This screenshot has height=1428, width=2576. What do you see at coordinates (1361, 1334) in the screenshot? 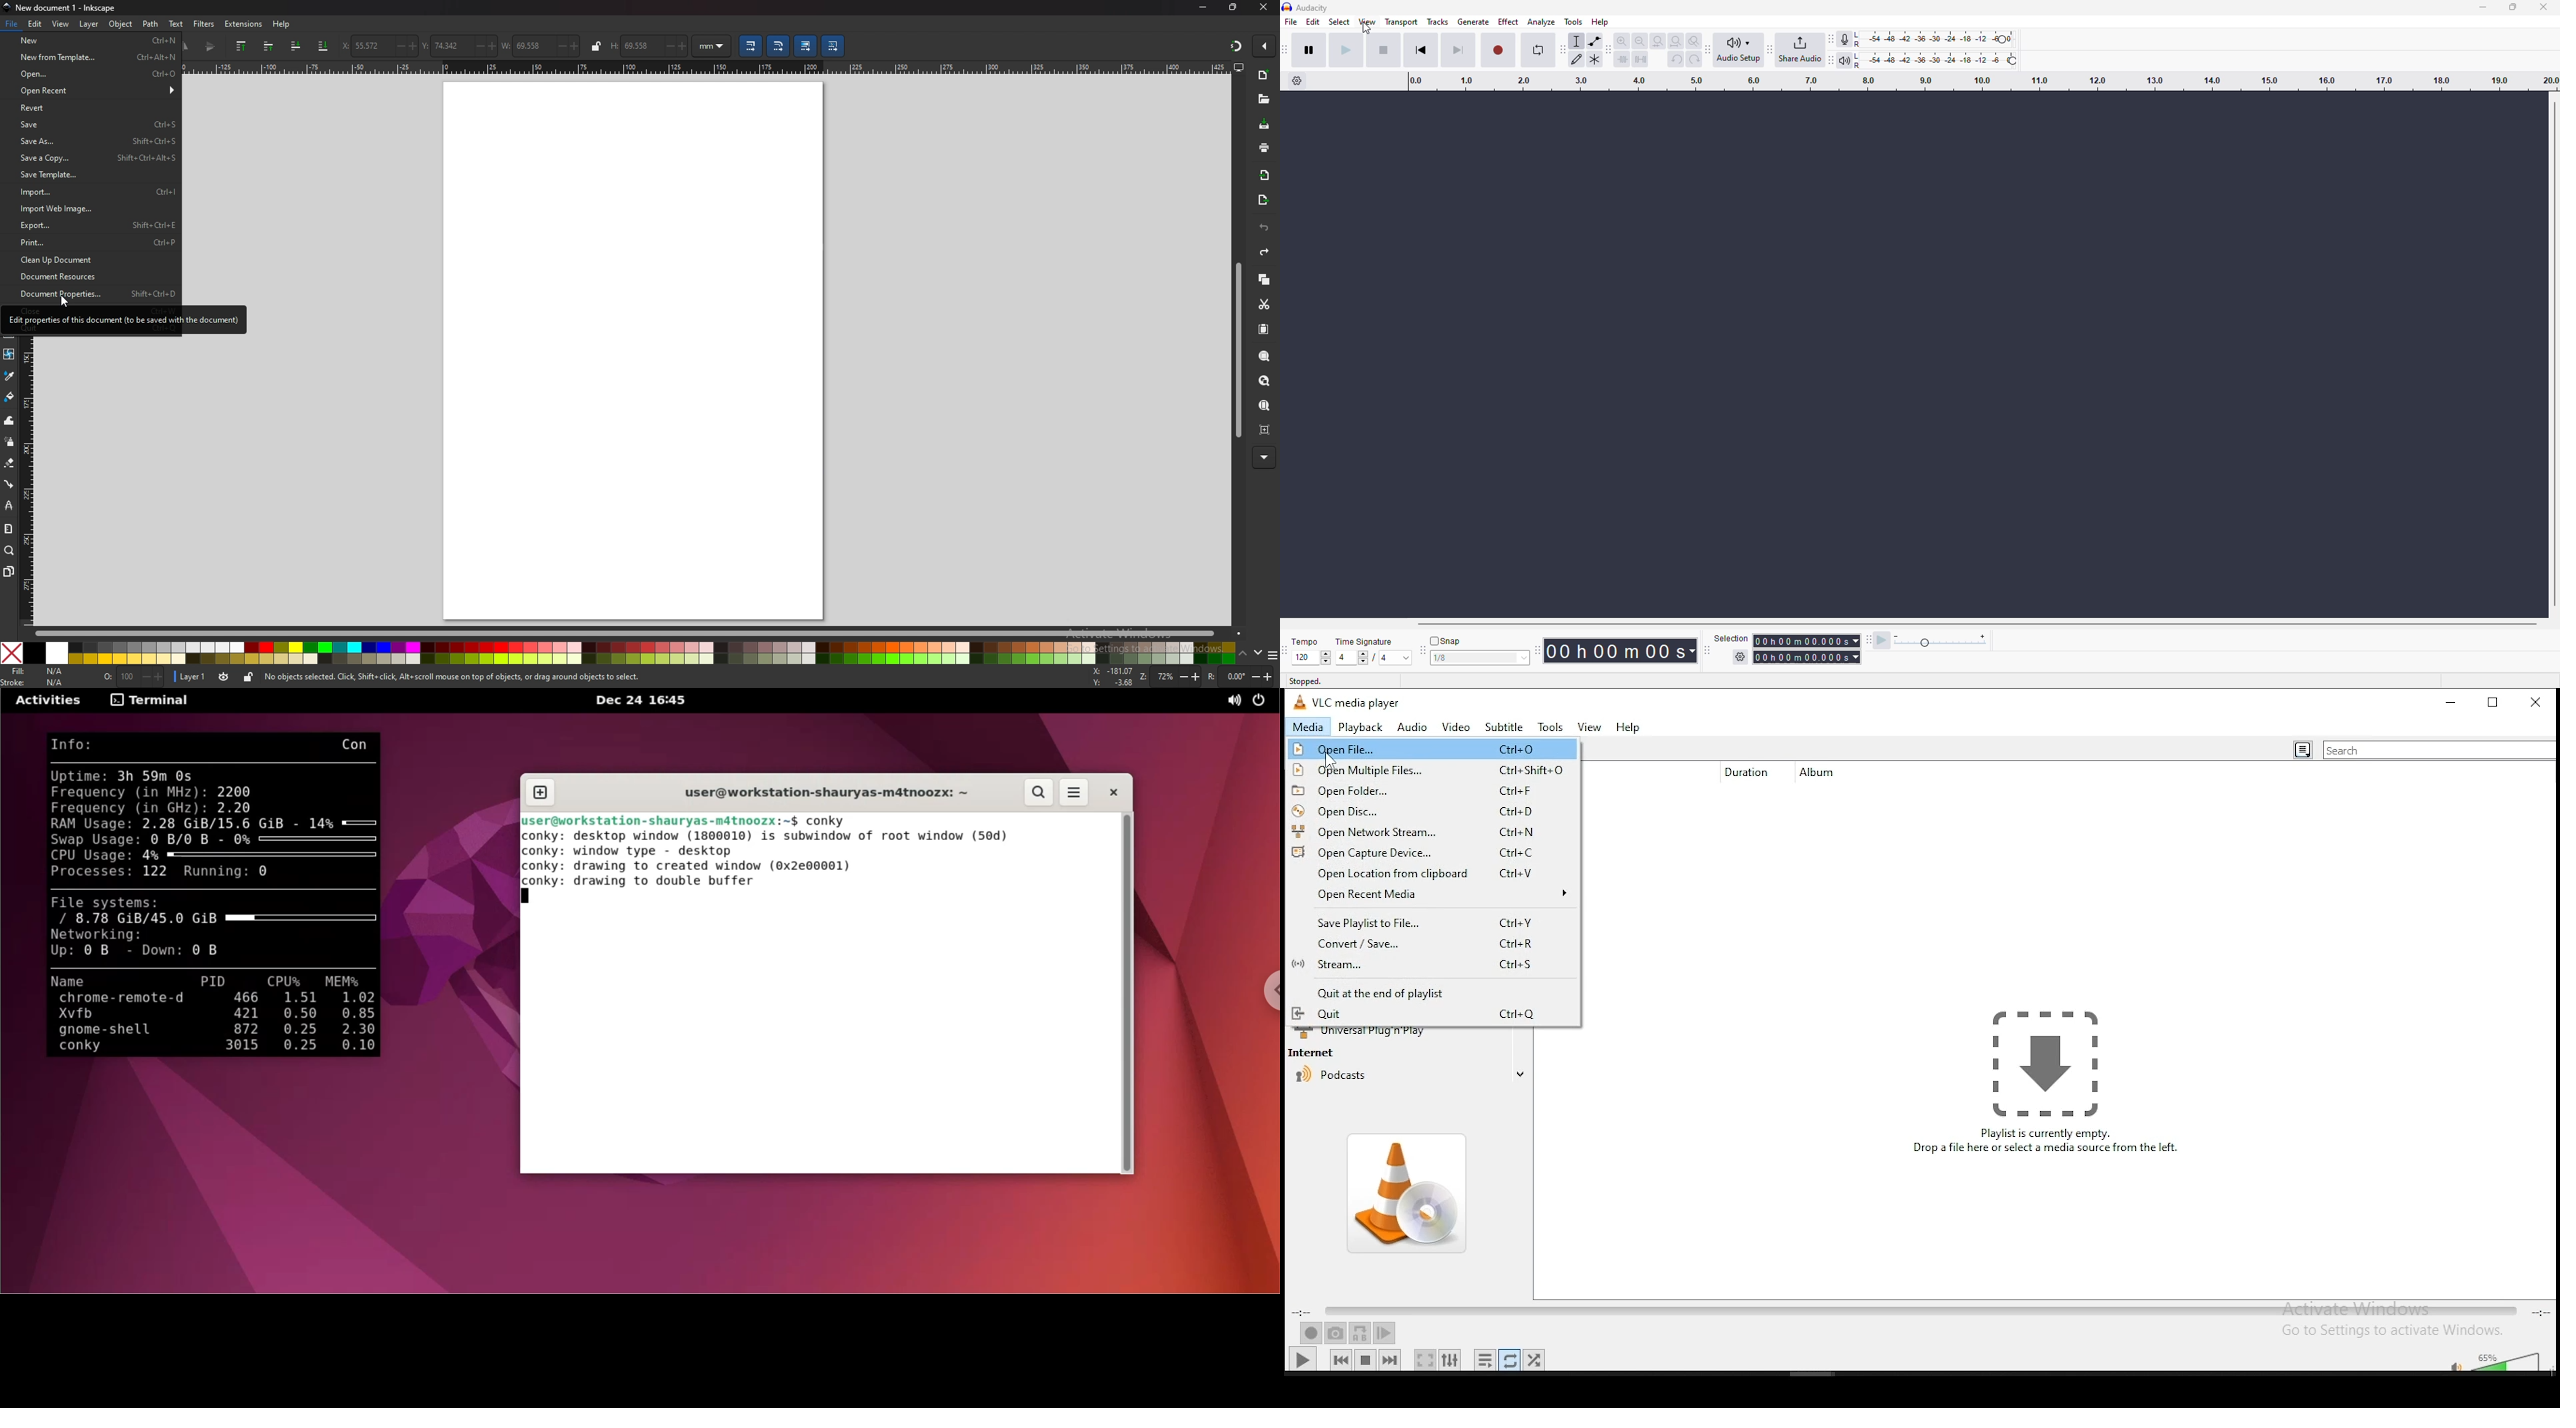
I see `loop between point A to point B continuously` at bounding box center [1361, 1334].